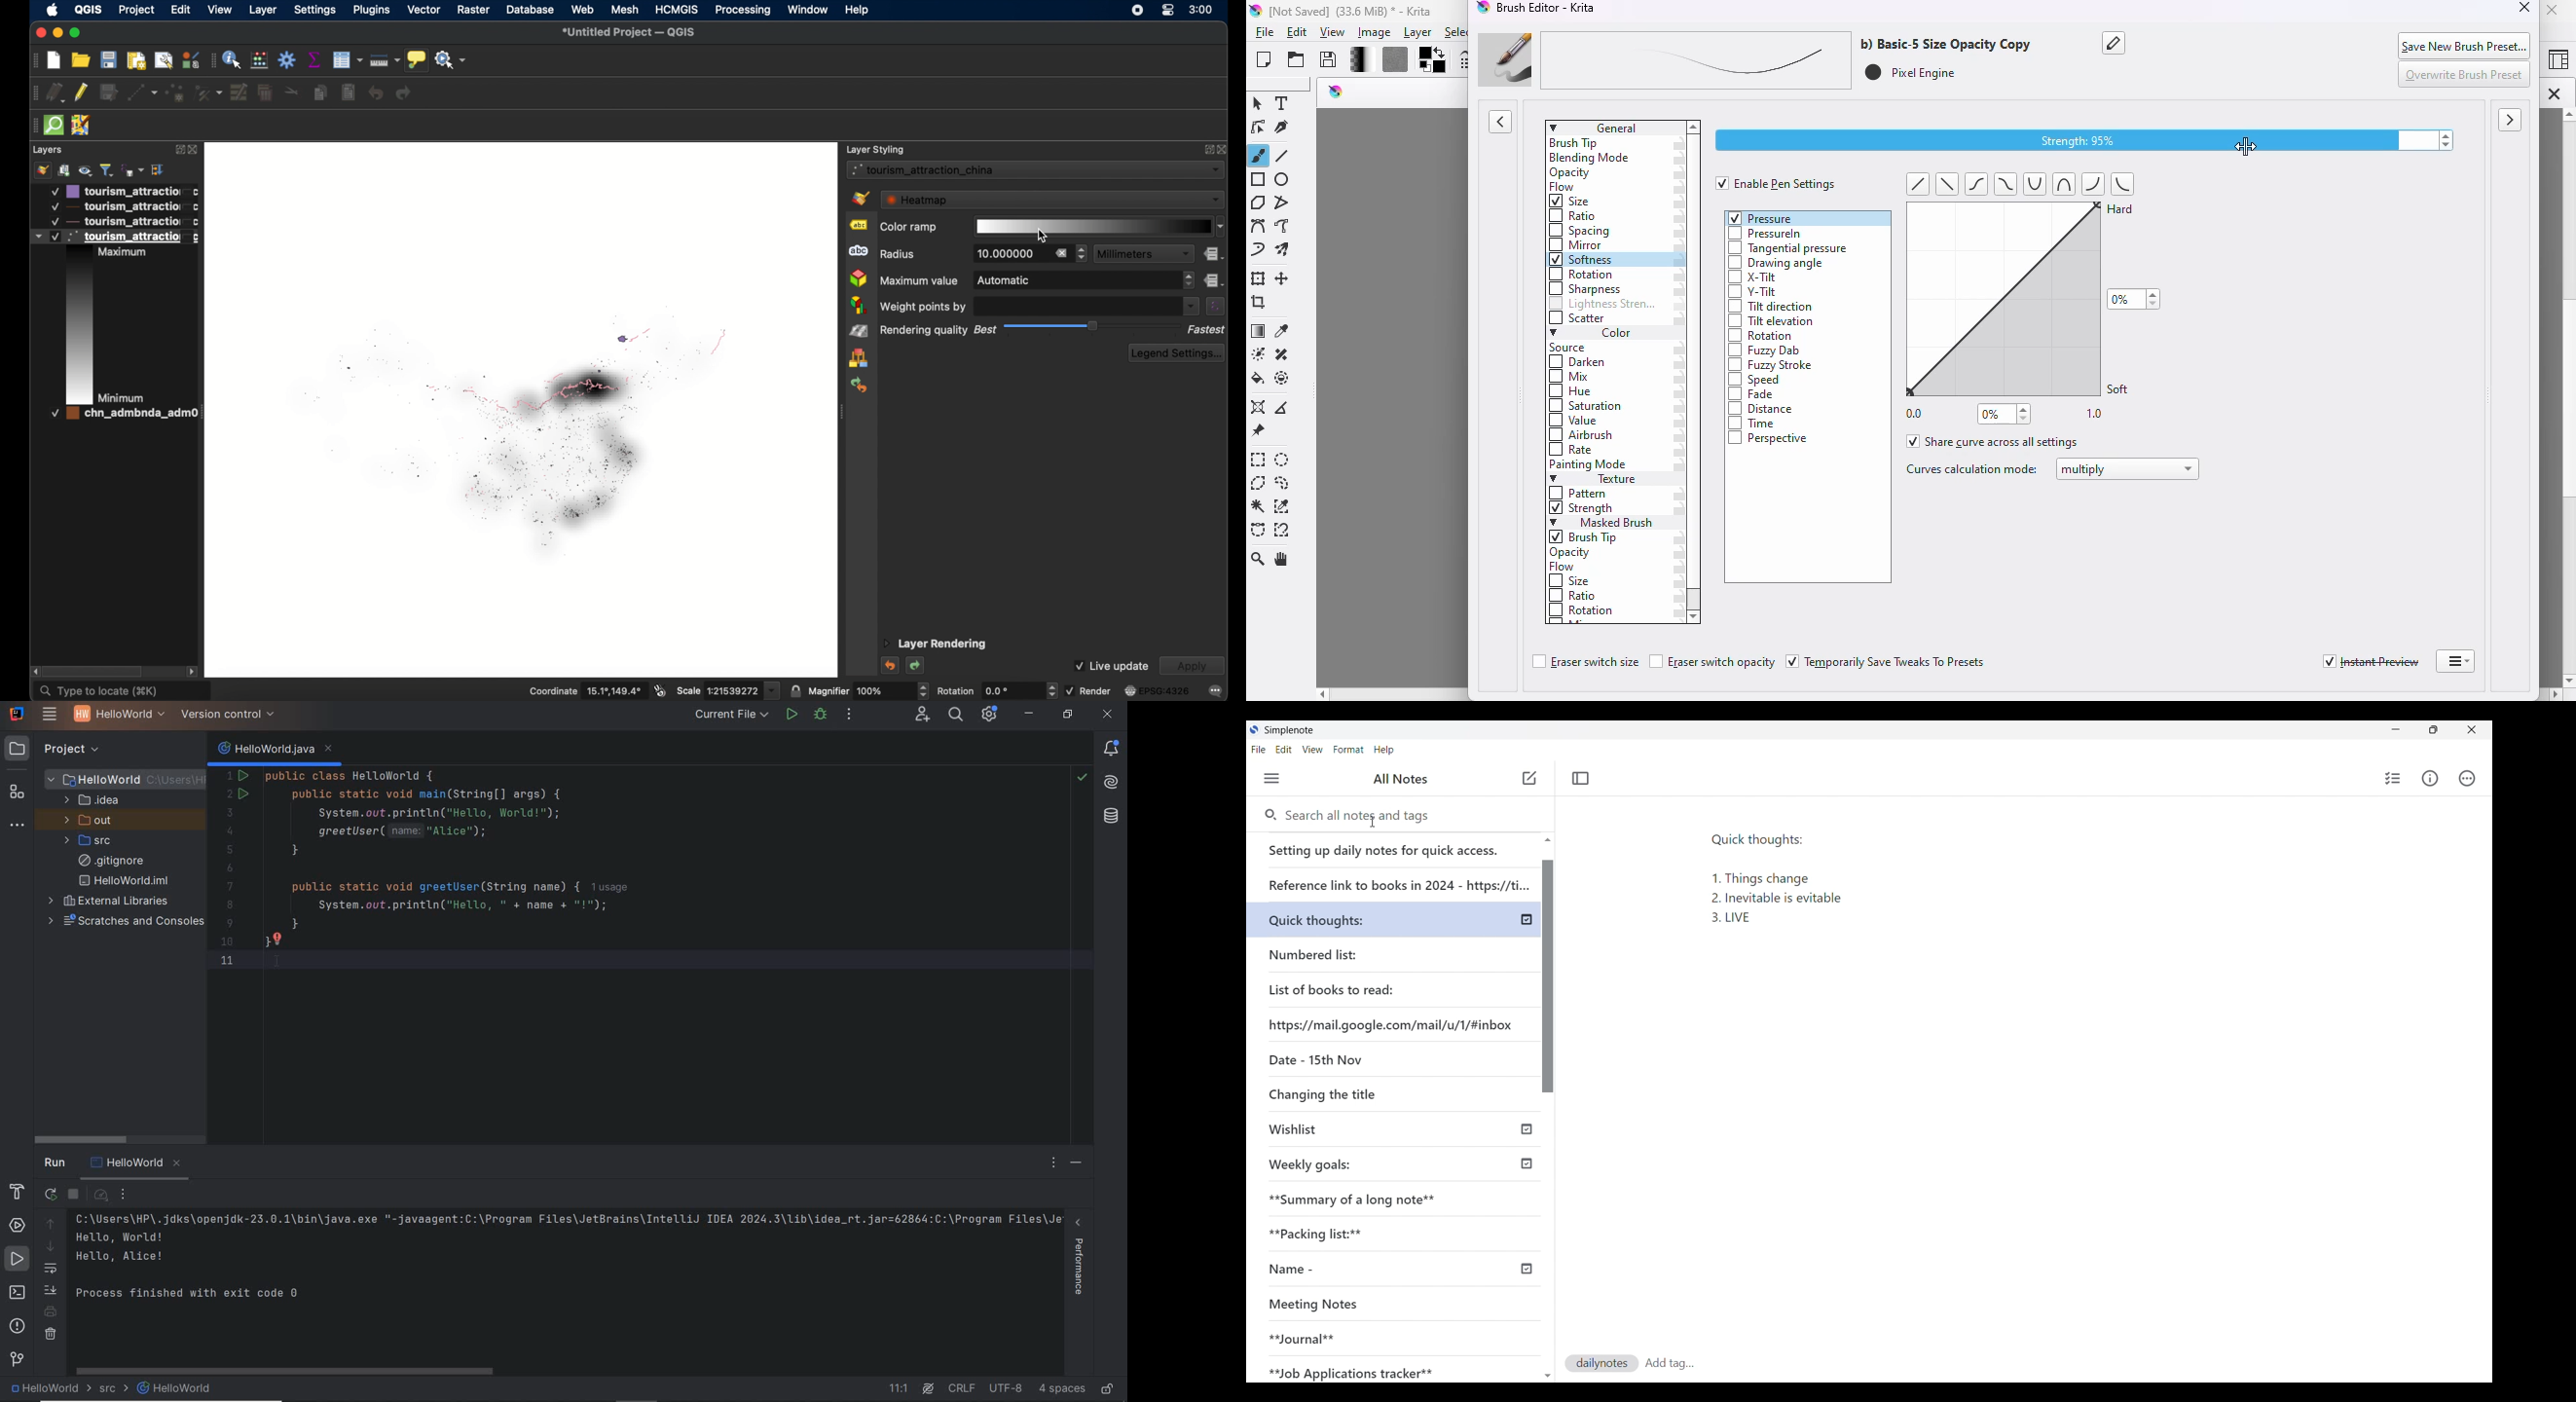  What do you see at coordinates (1258, 750) in the screenshot?
I see `File menu` at bounding box center [1258, 750].